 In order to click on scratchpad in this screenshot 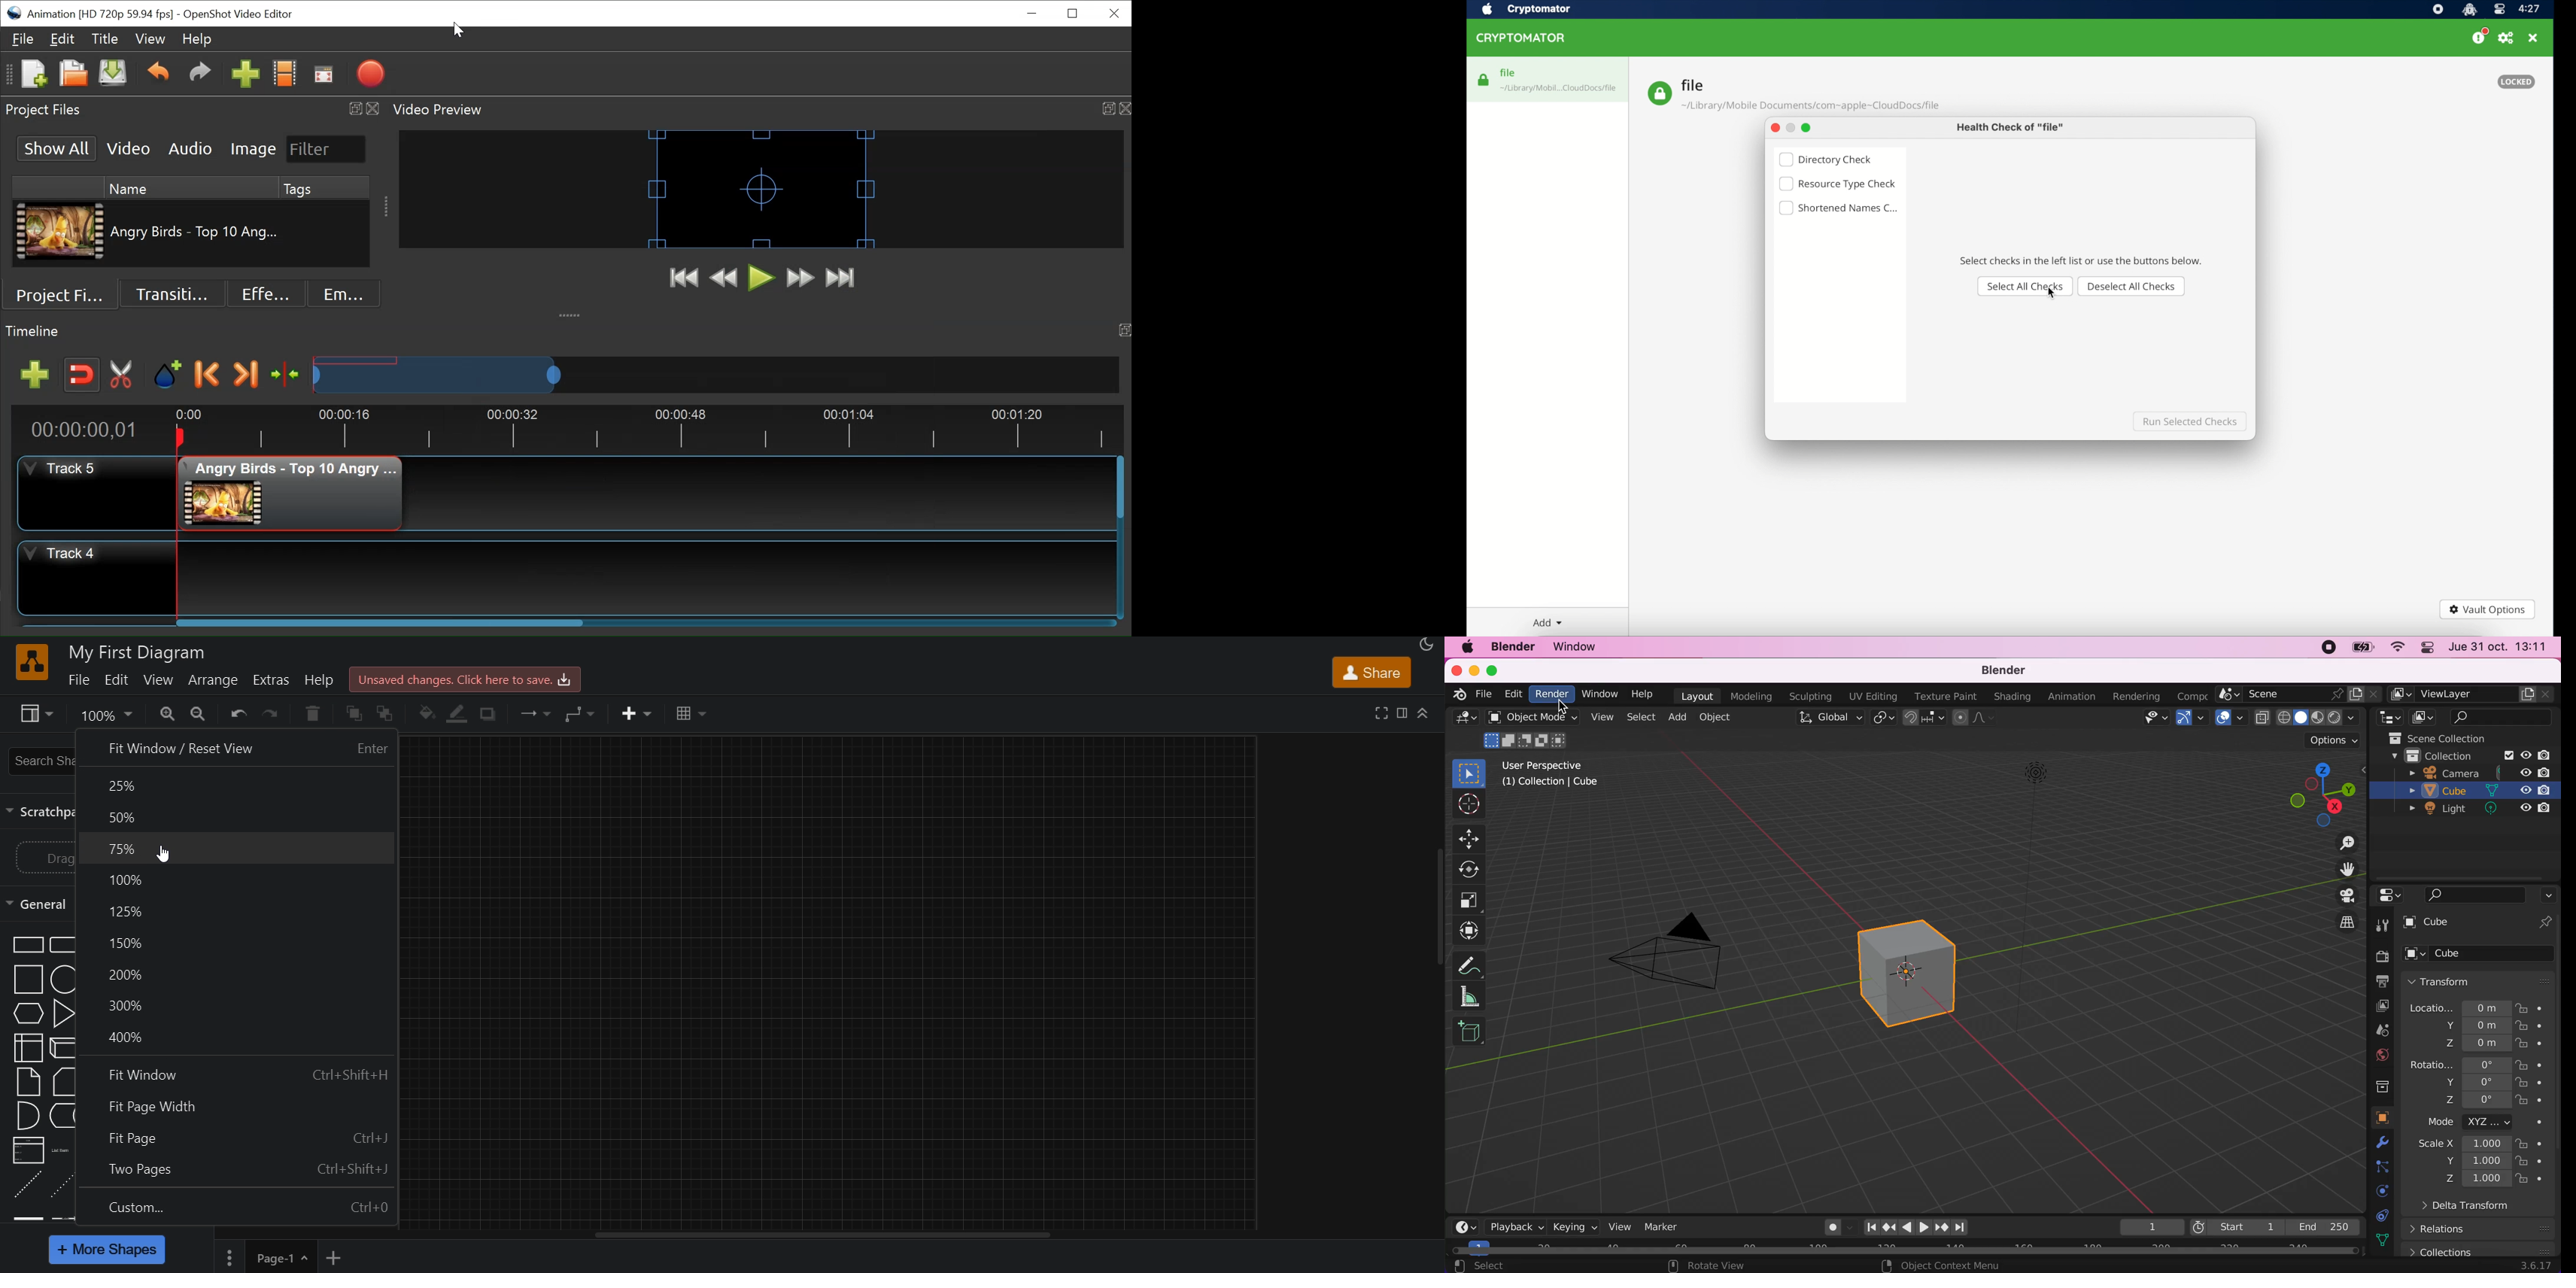, I will do `click(38, 814)`.